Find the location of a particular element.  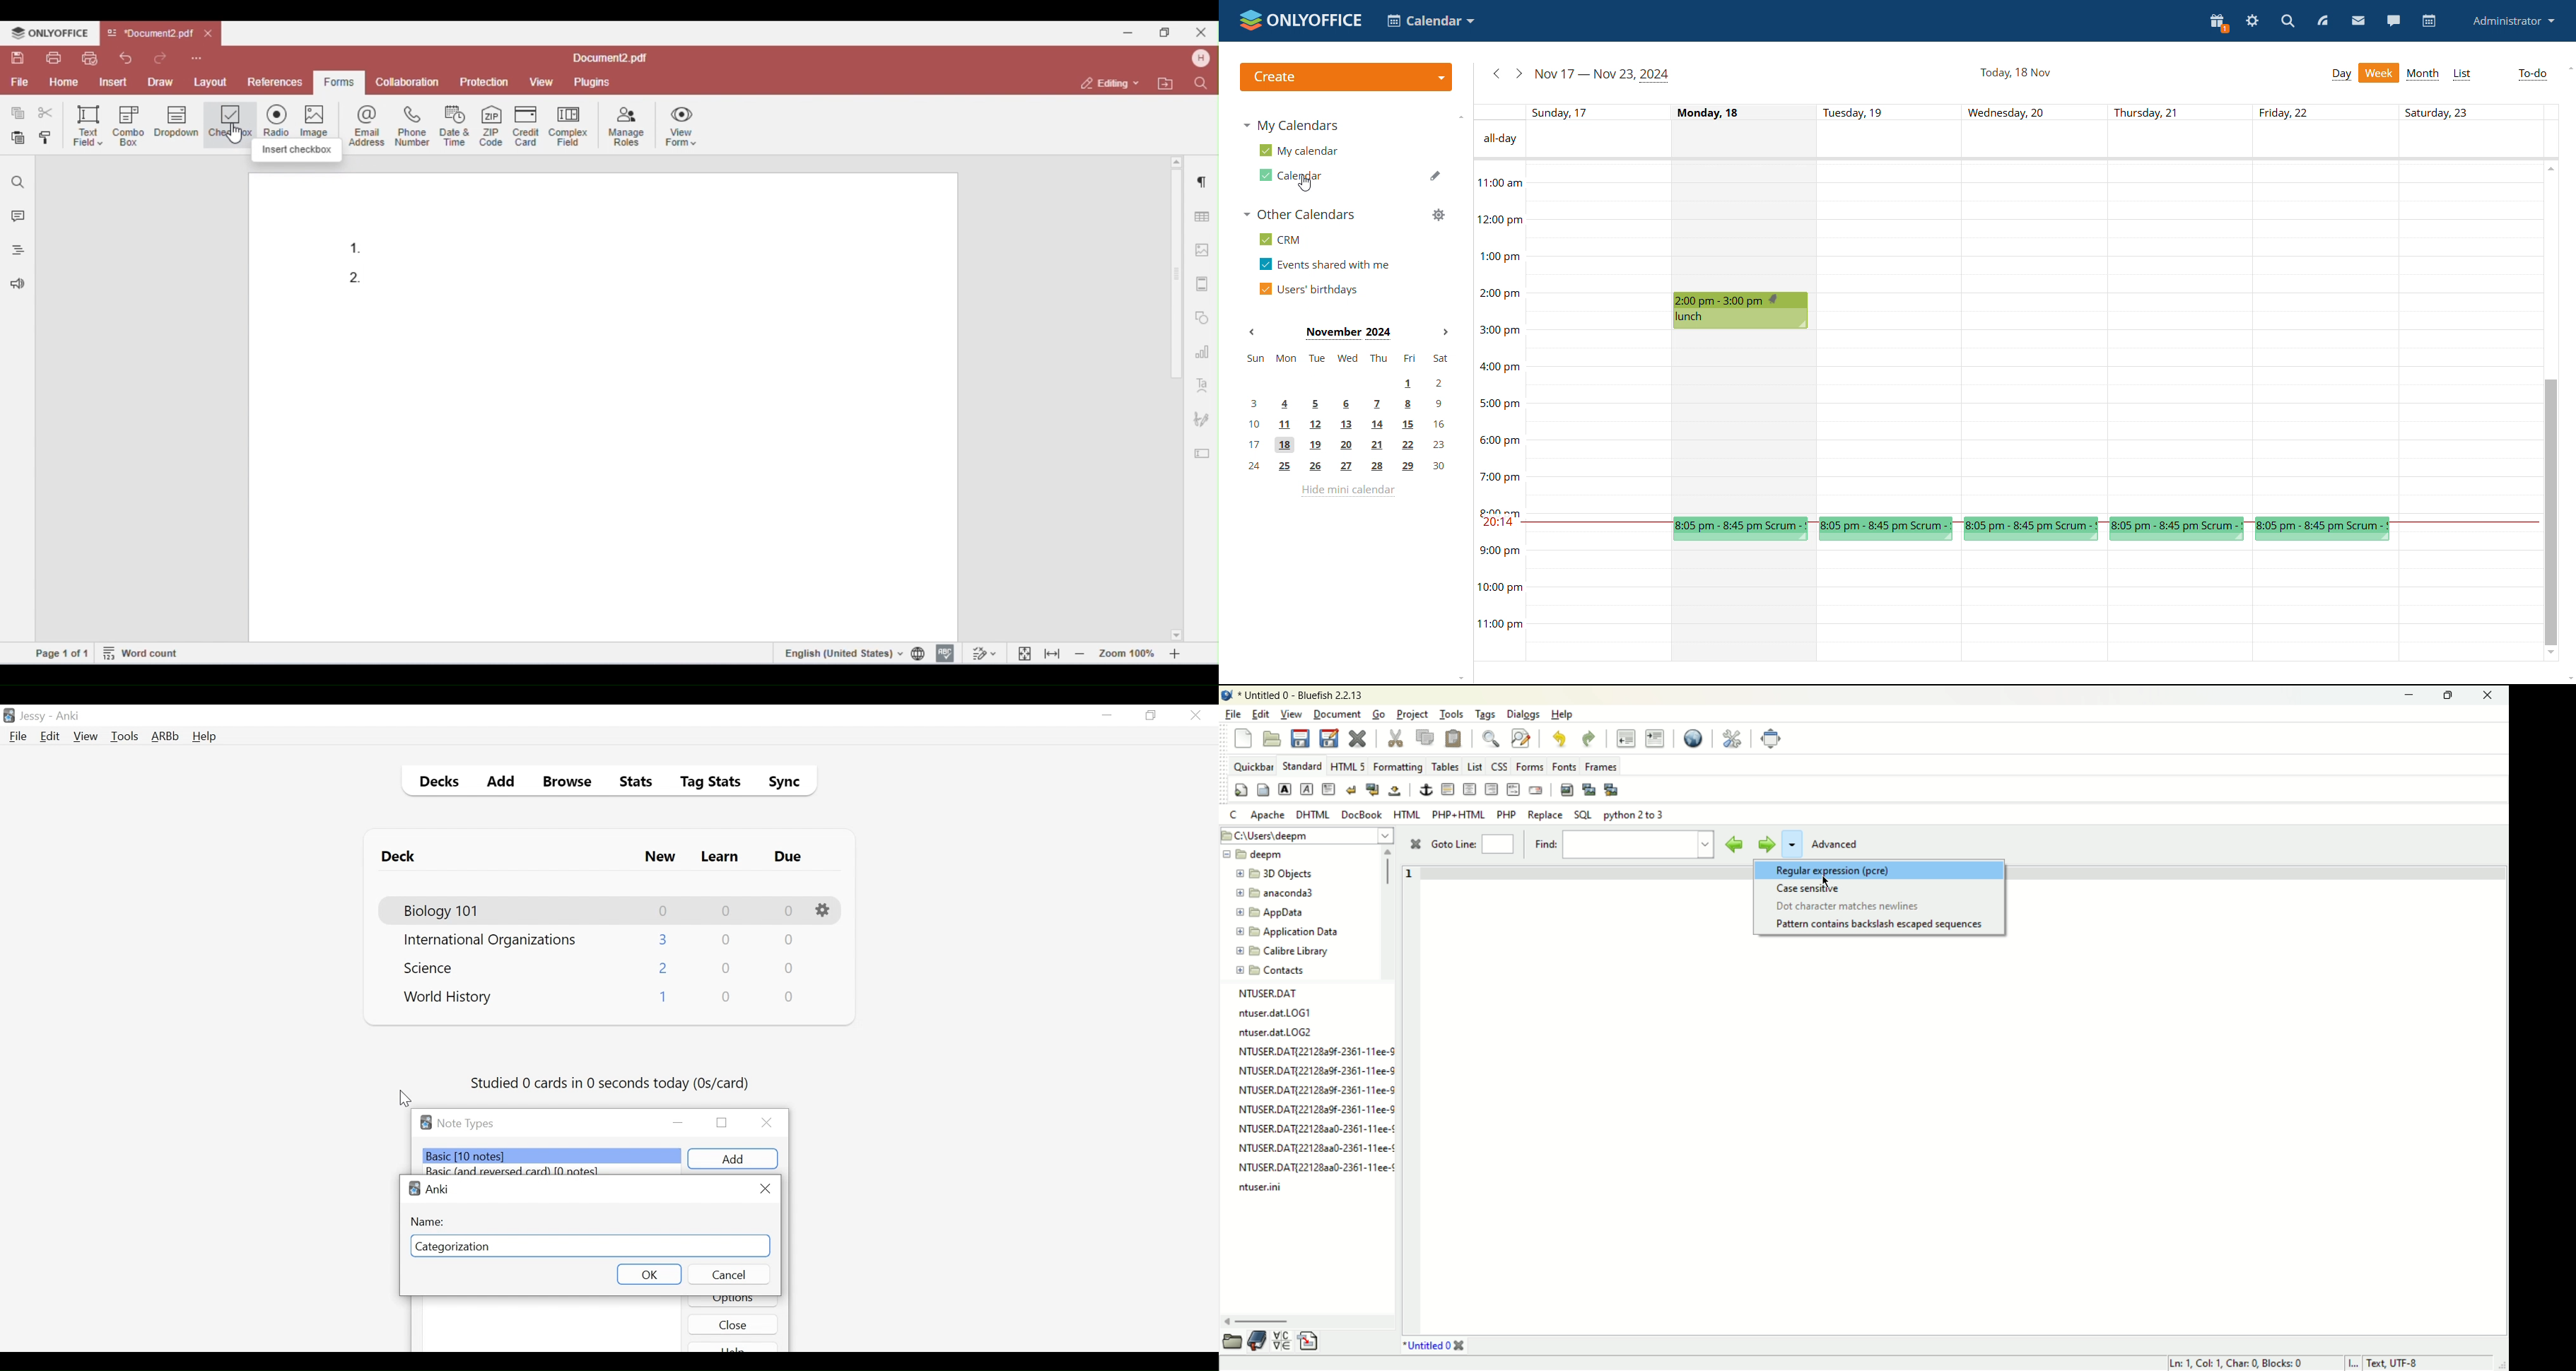

New is located at coordinates (660, 858).